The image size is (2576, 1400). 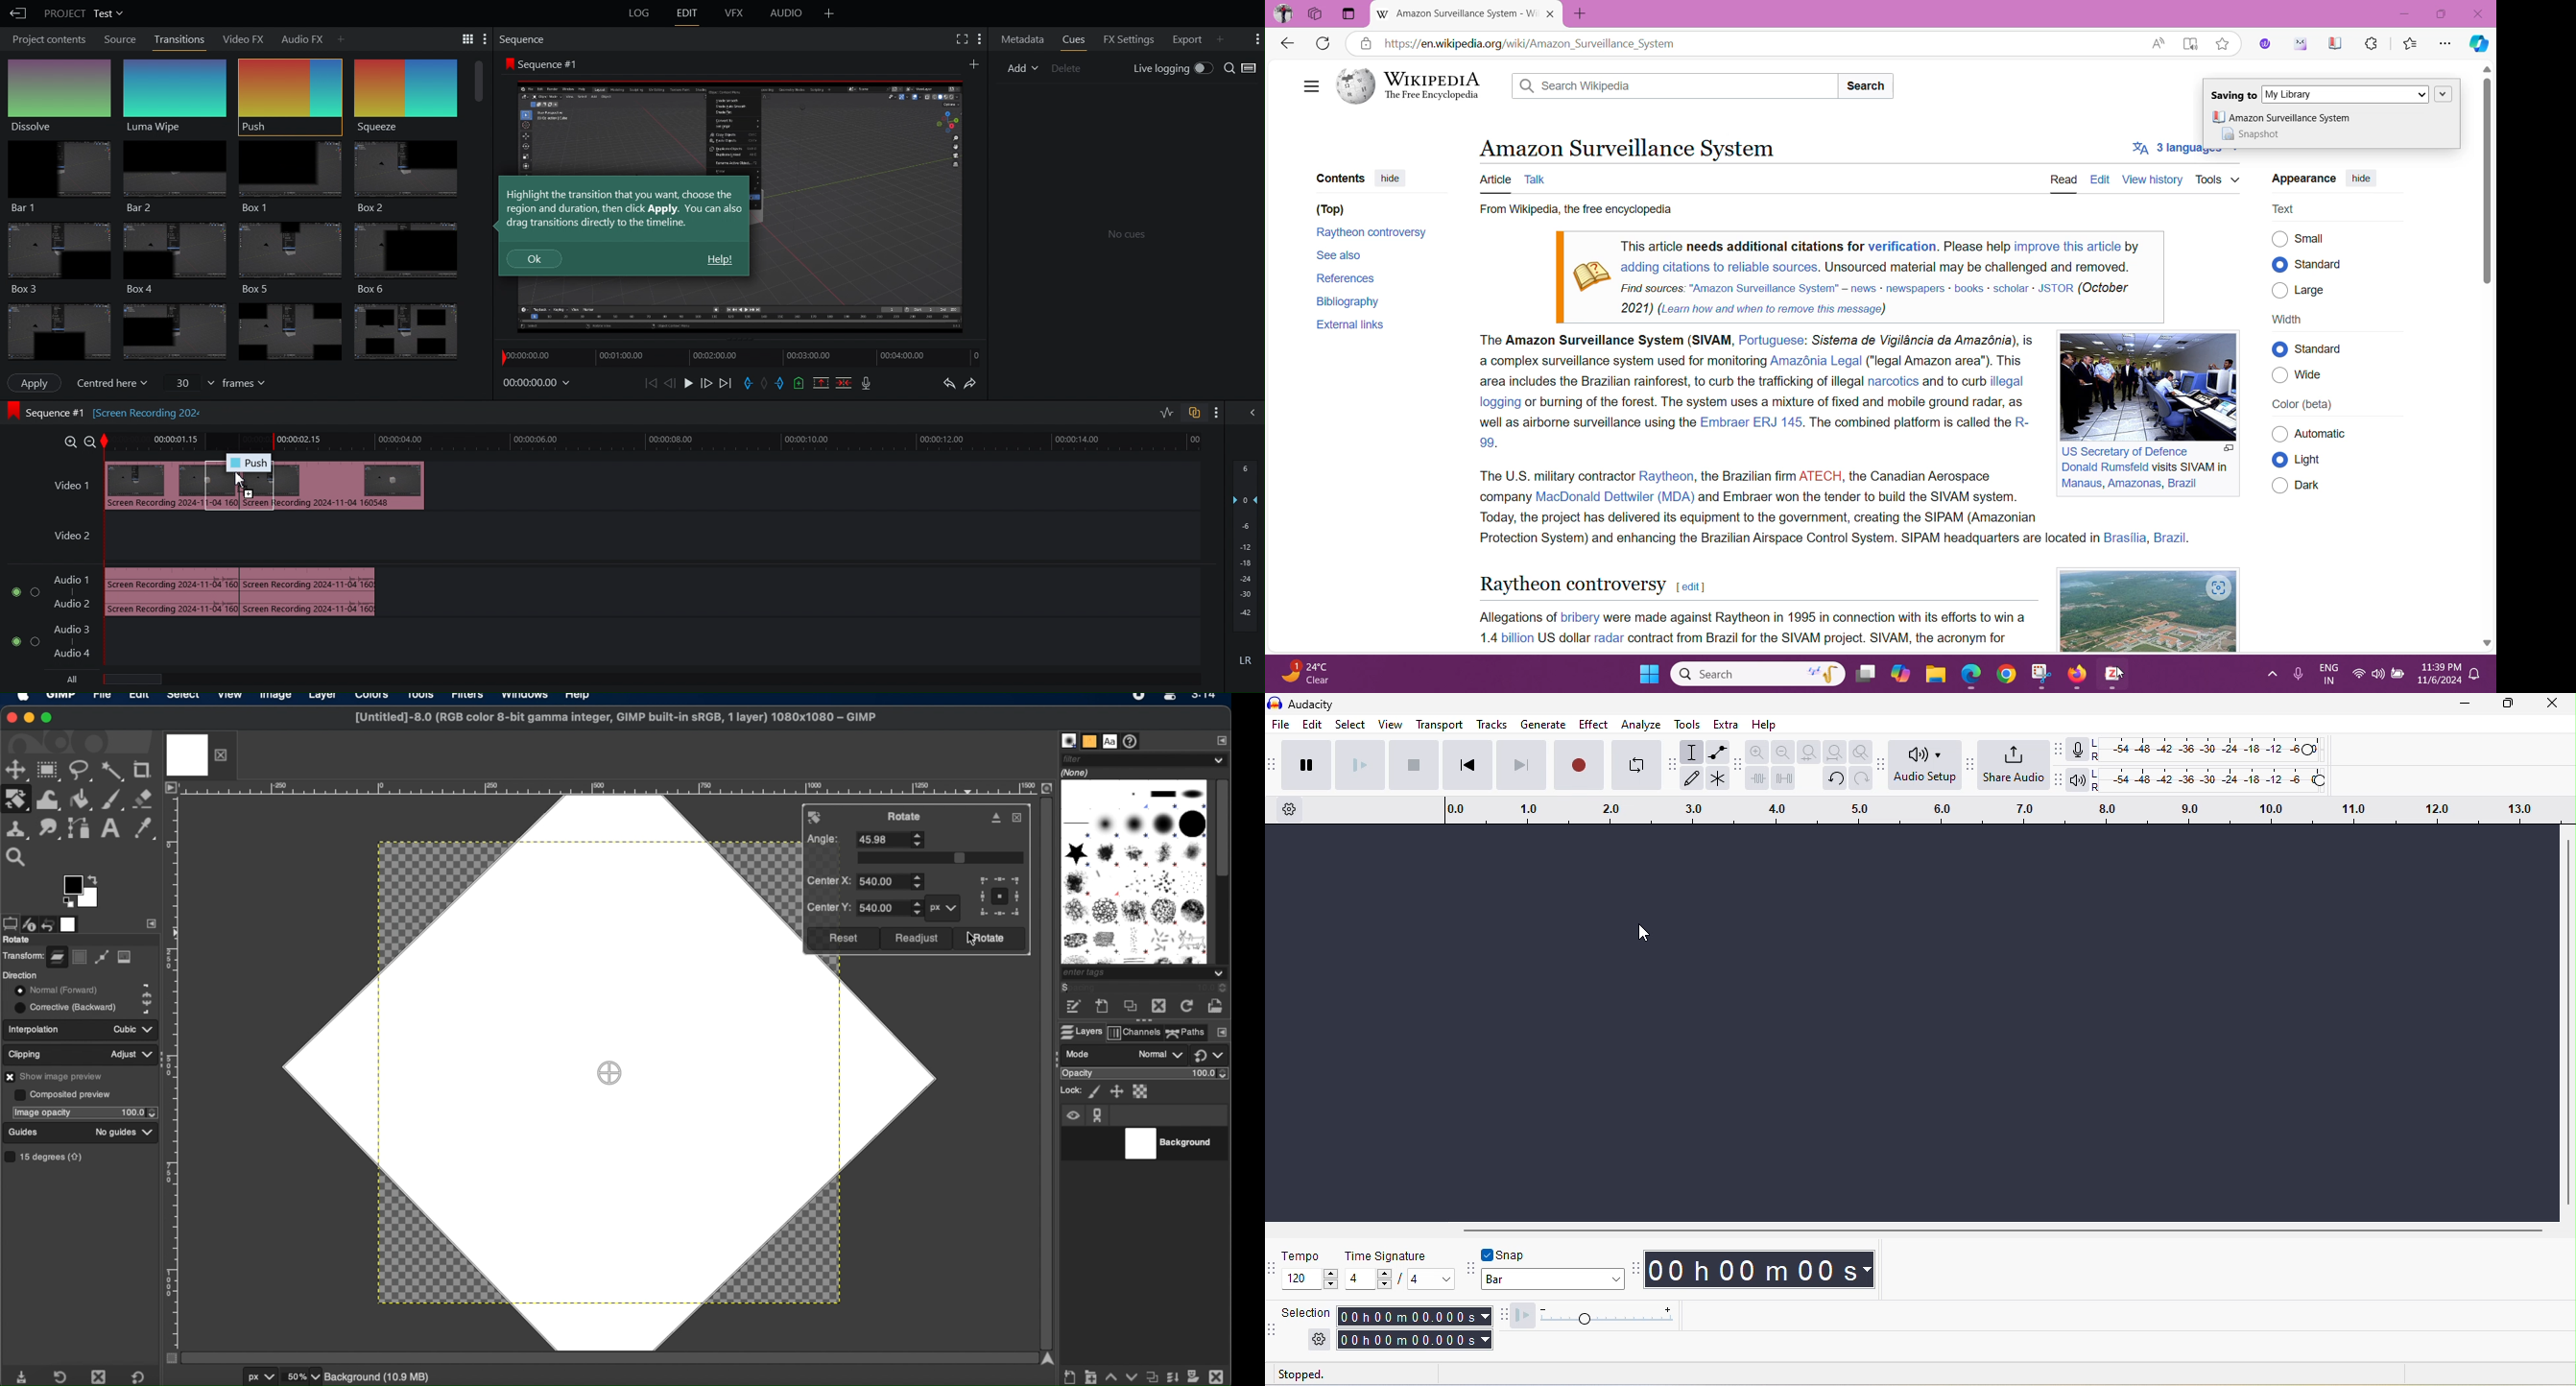 I want to click on Minimize, so click(x=2408, y=13).